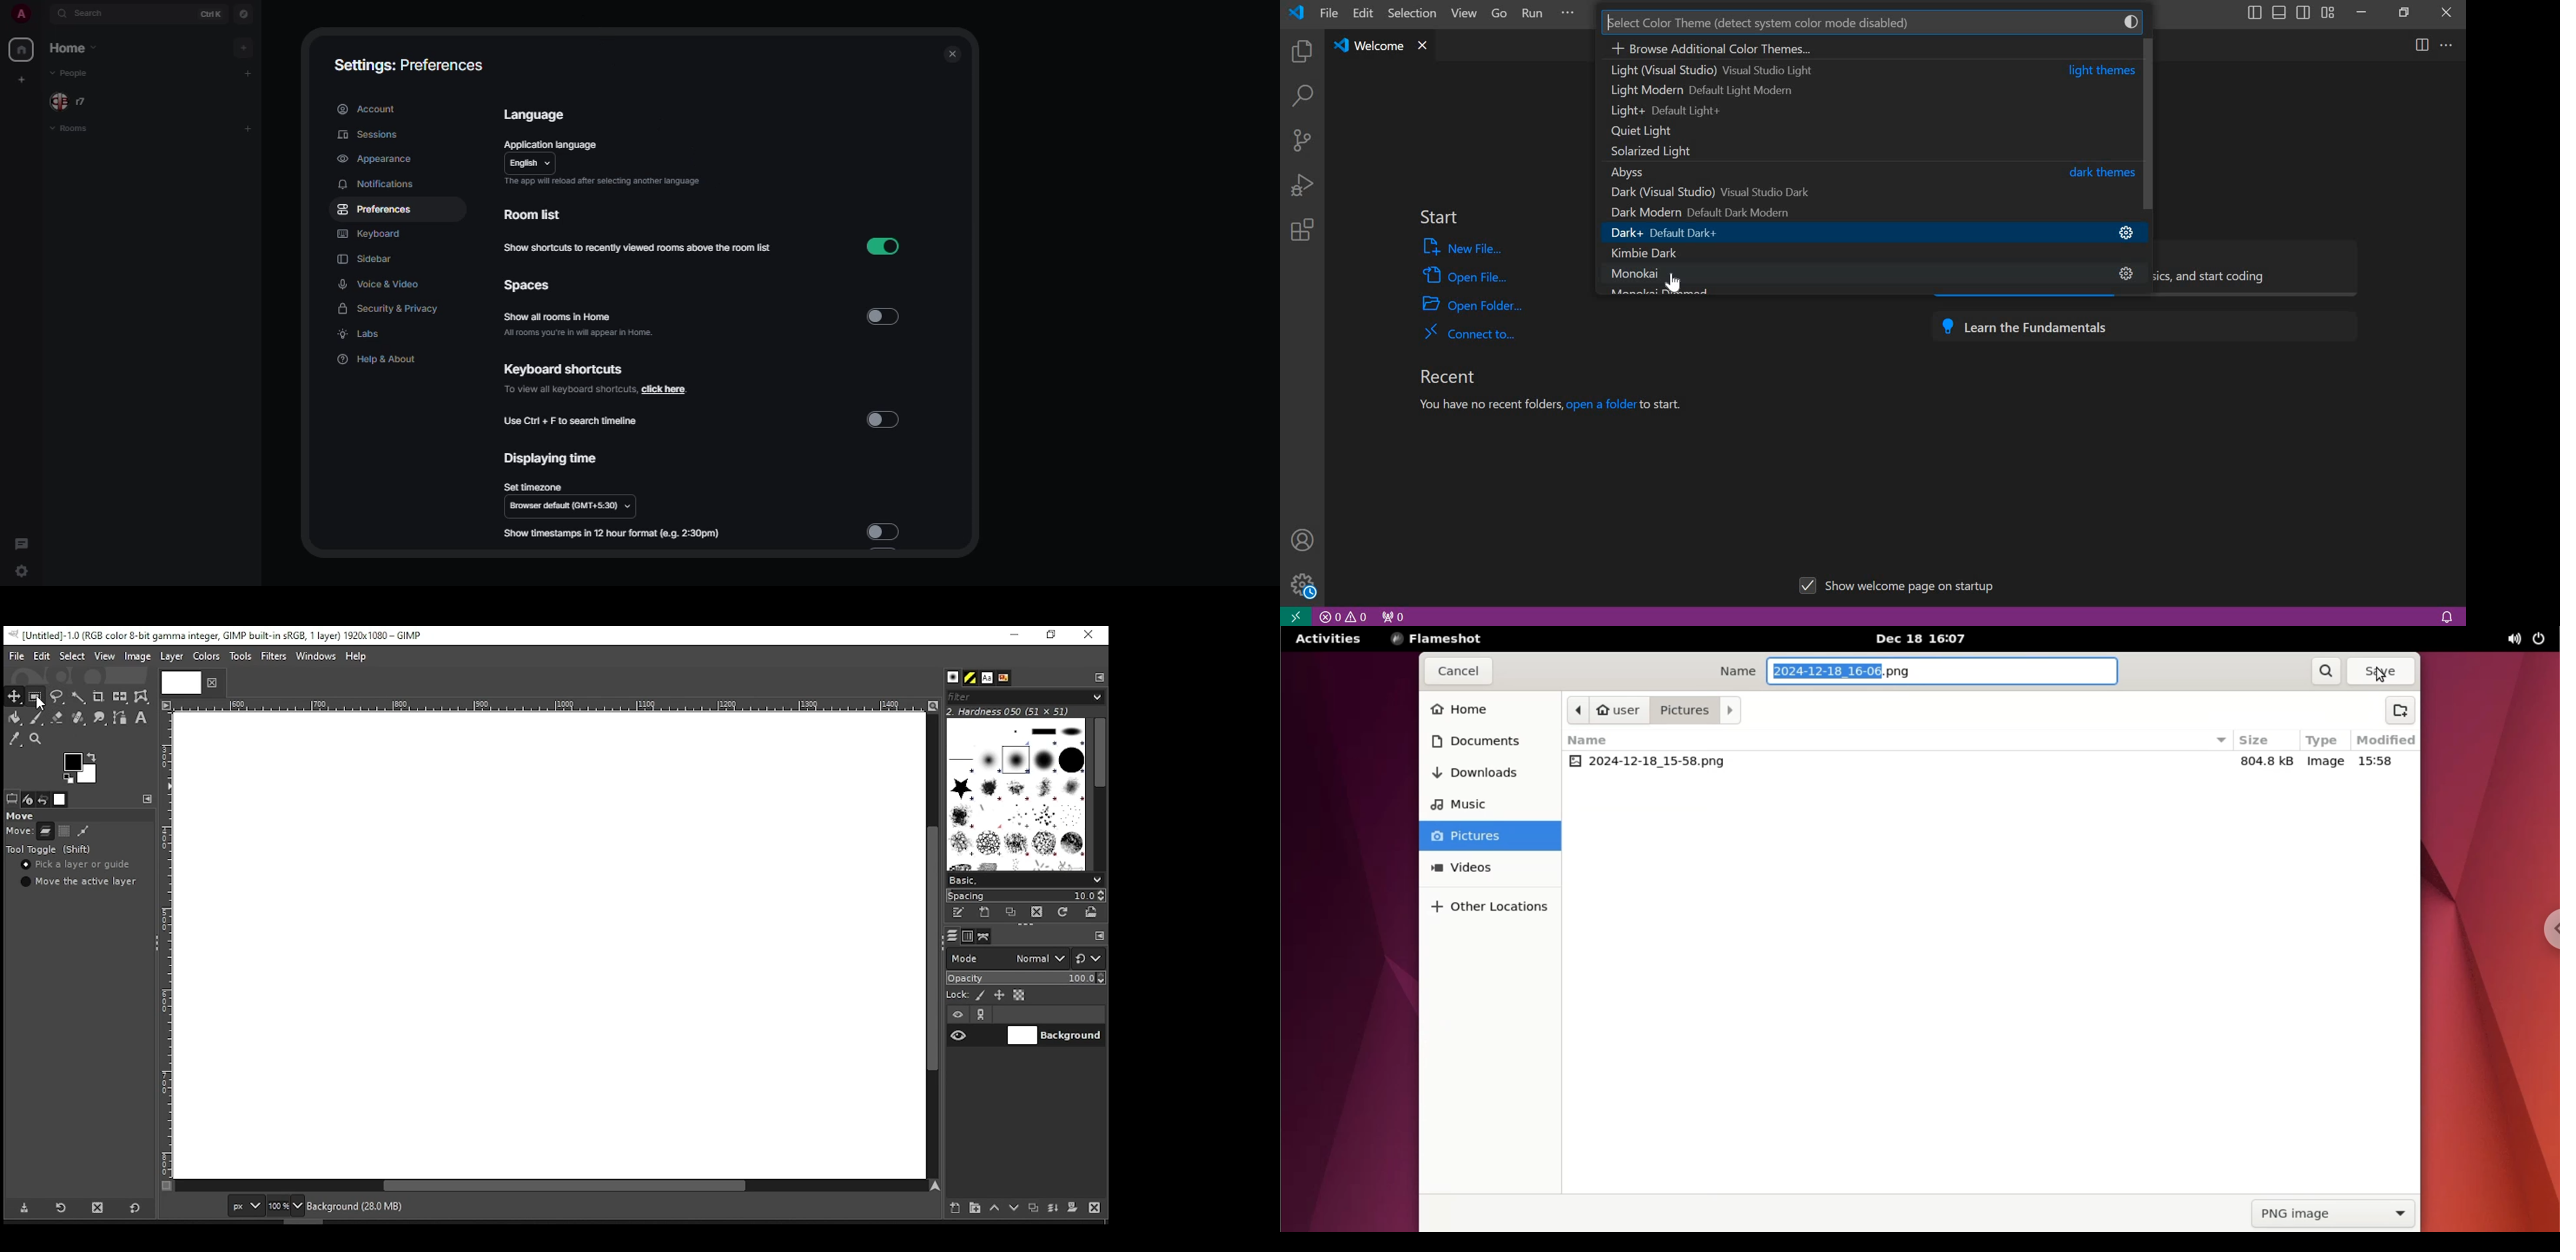  What do you see at coordinates (612, 535) in the screenshot?
I see `show timestamp in 12 hour format (e.g 2:30pm)` at bounding box center [612, 535].